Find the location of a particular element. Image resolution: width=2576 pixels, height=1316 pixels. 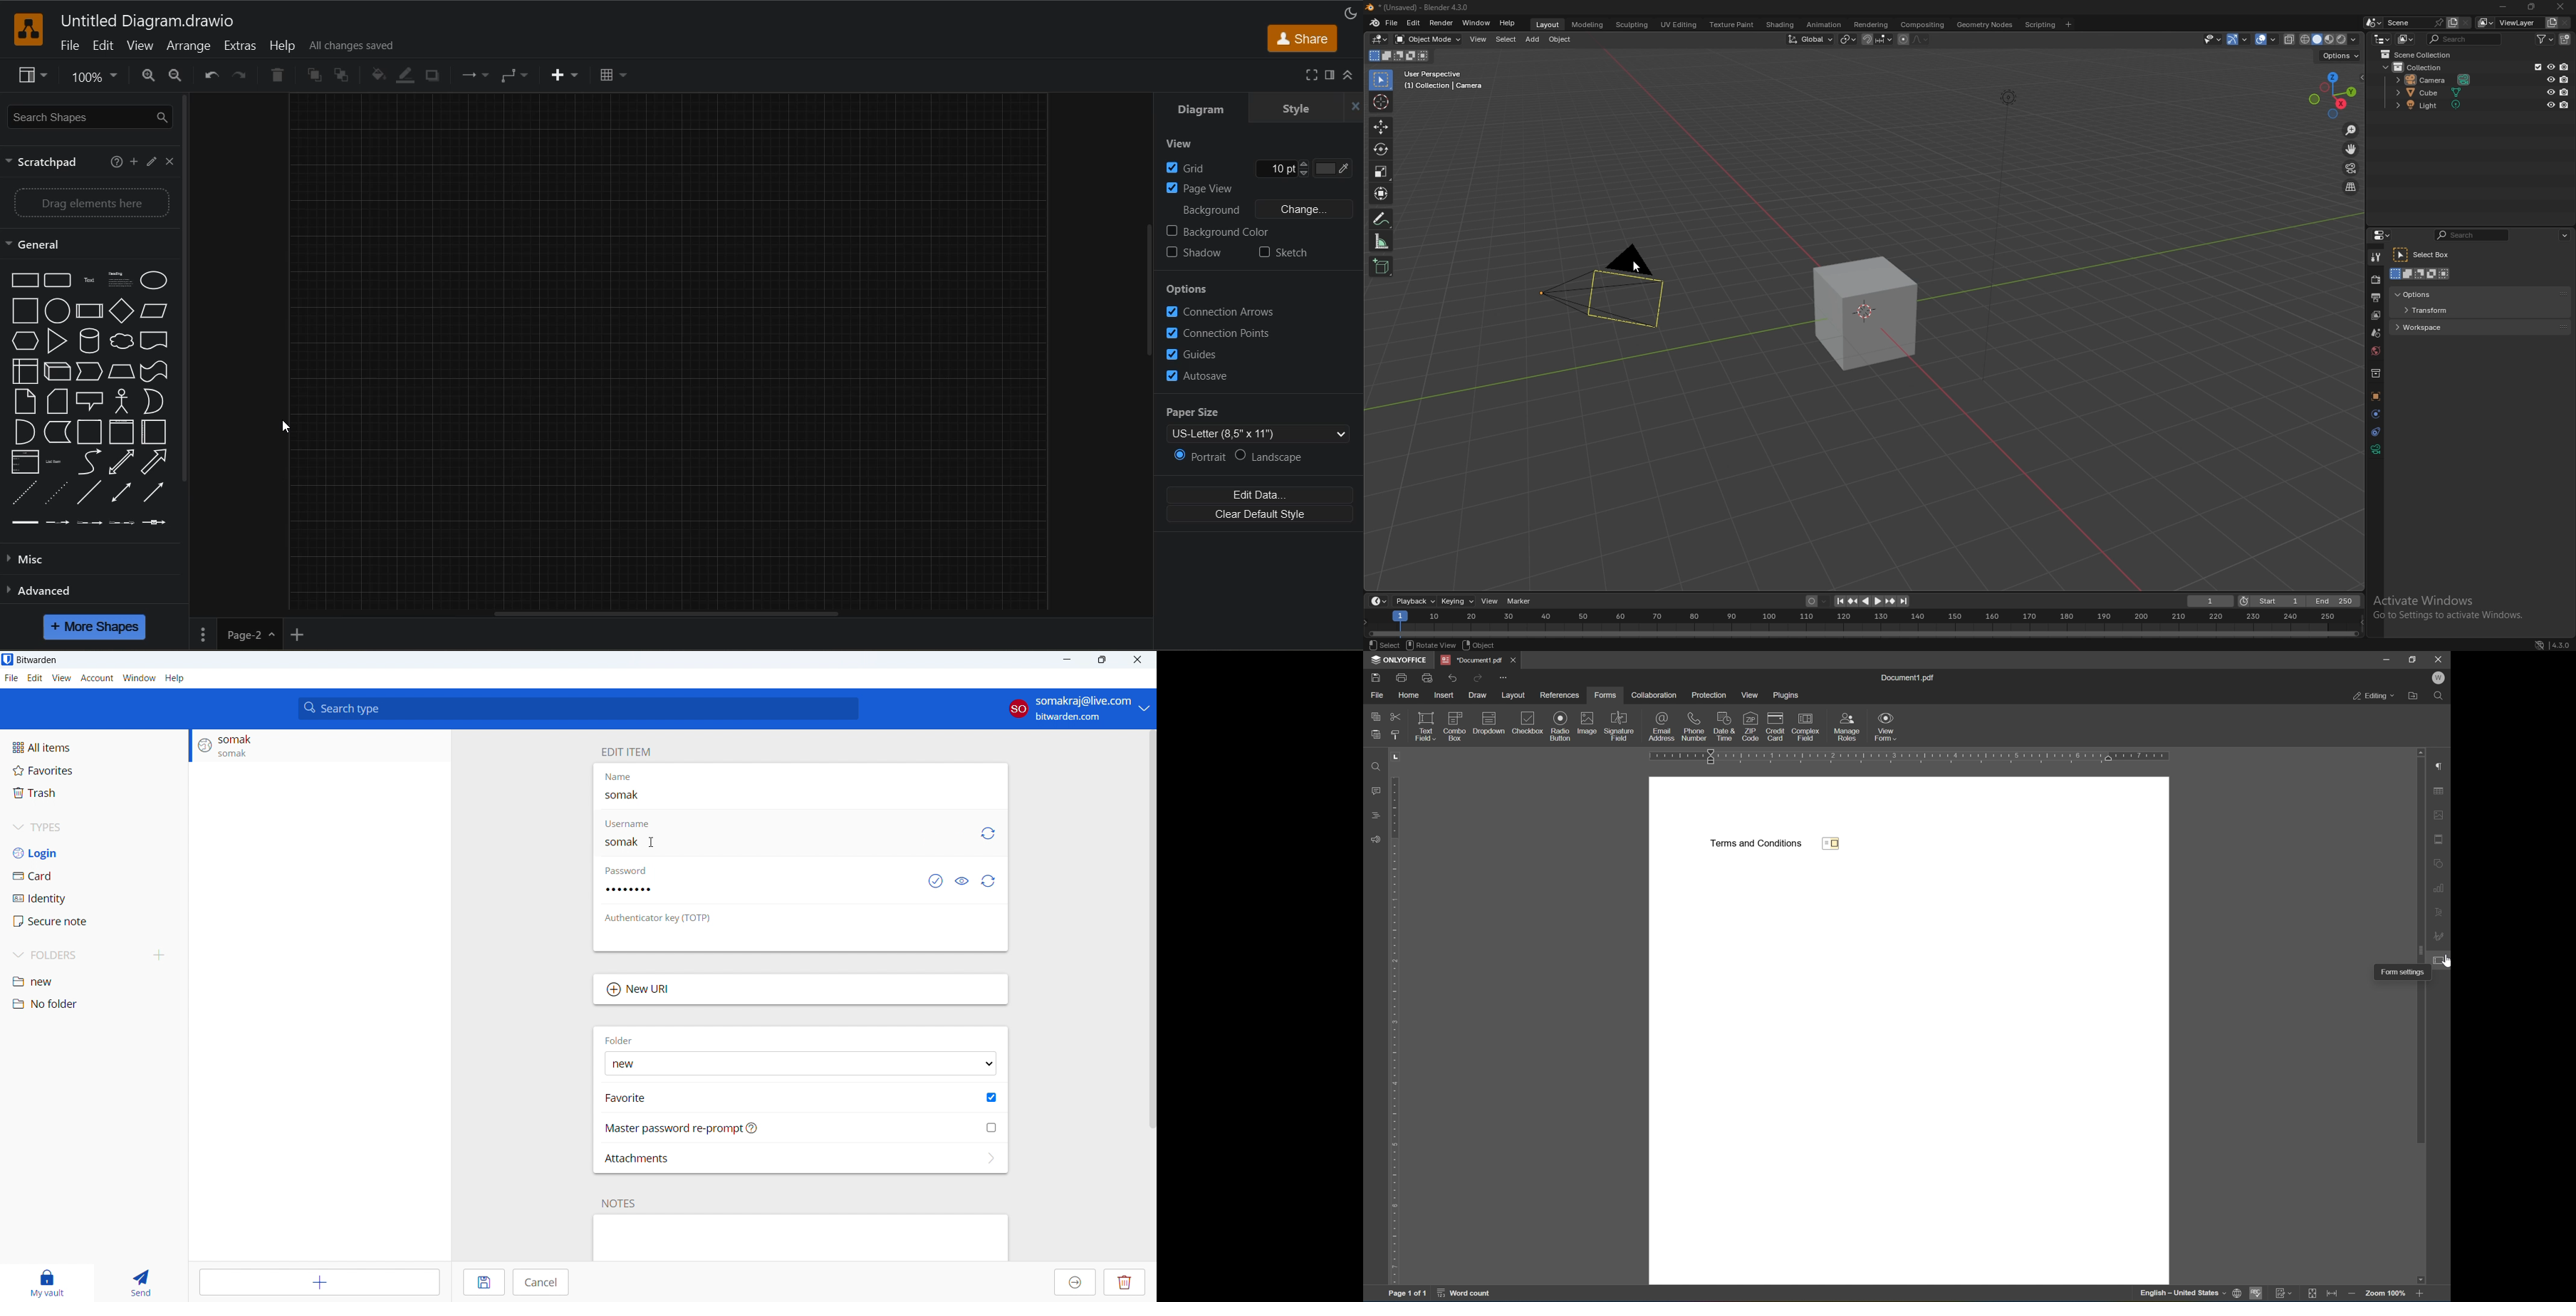

plugins is located at coordinates (1788, 696).